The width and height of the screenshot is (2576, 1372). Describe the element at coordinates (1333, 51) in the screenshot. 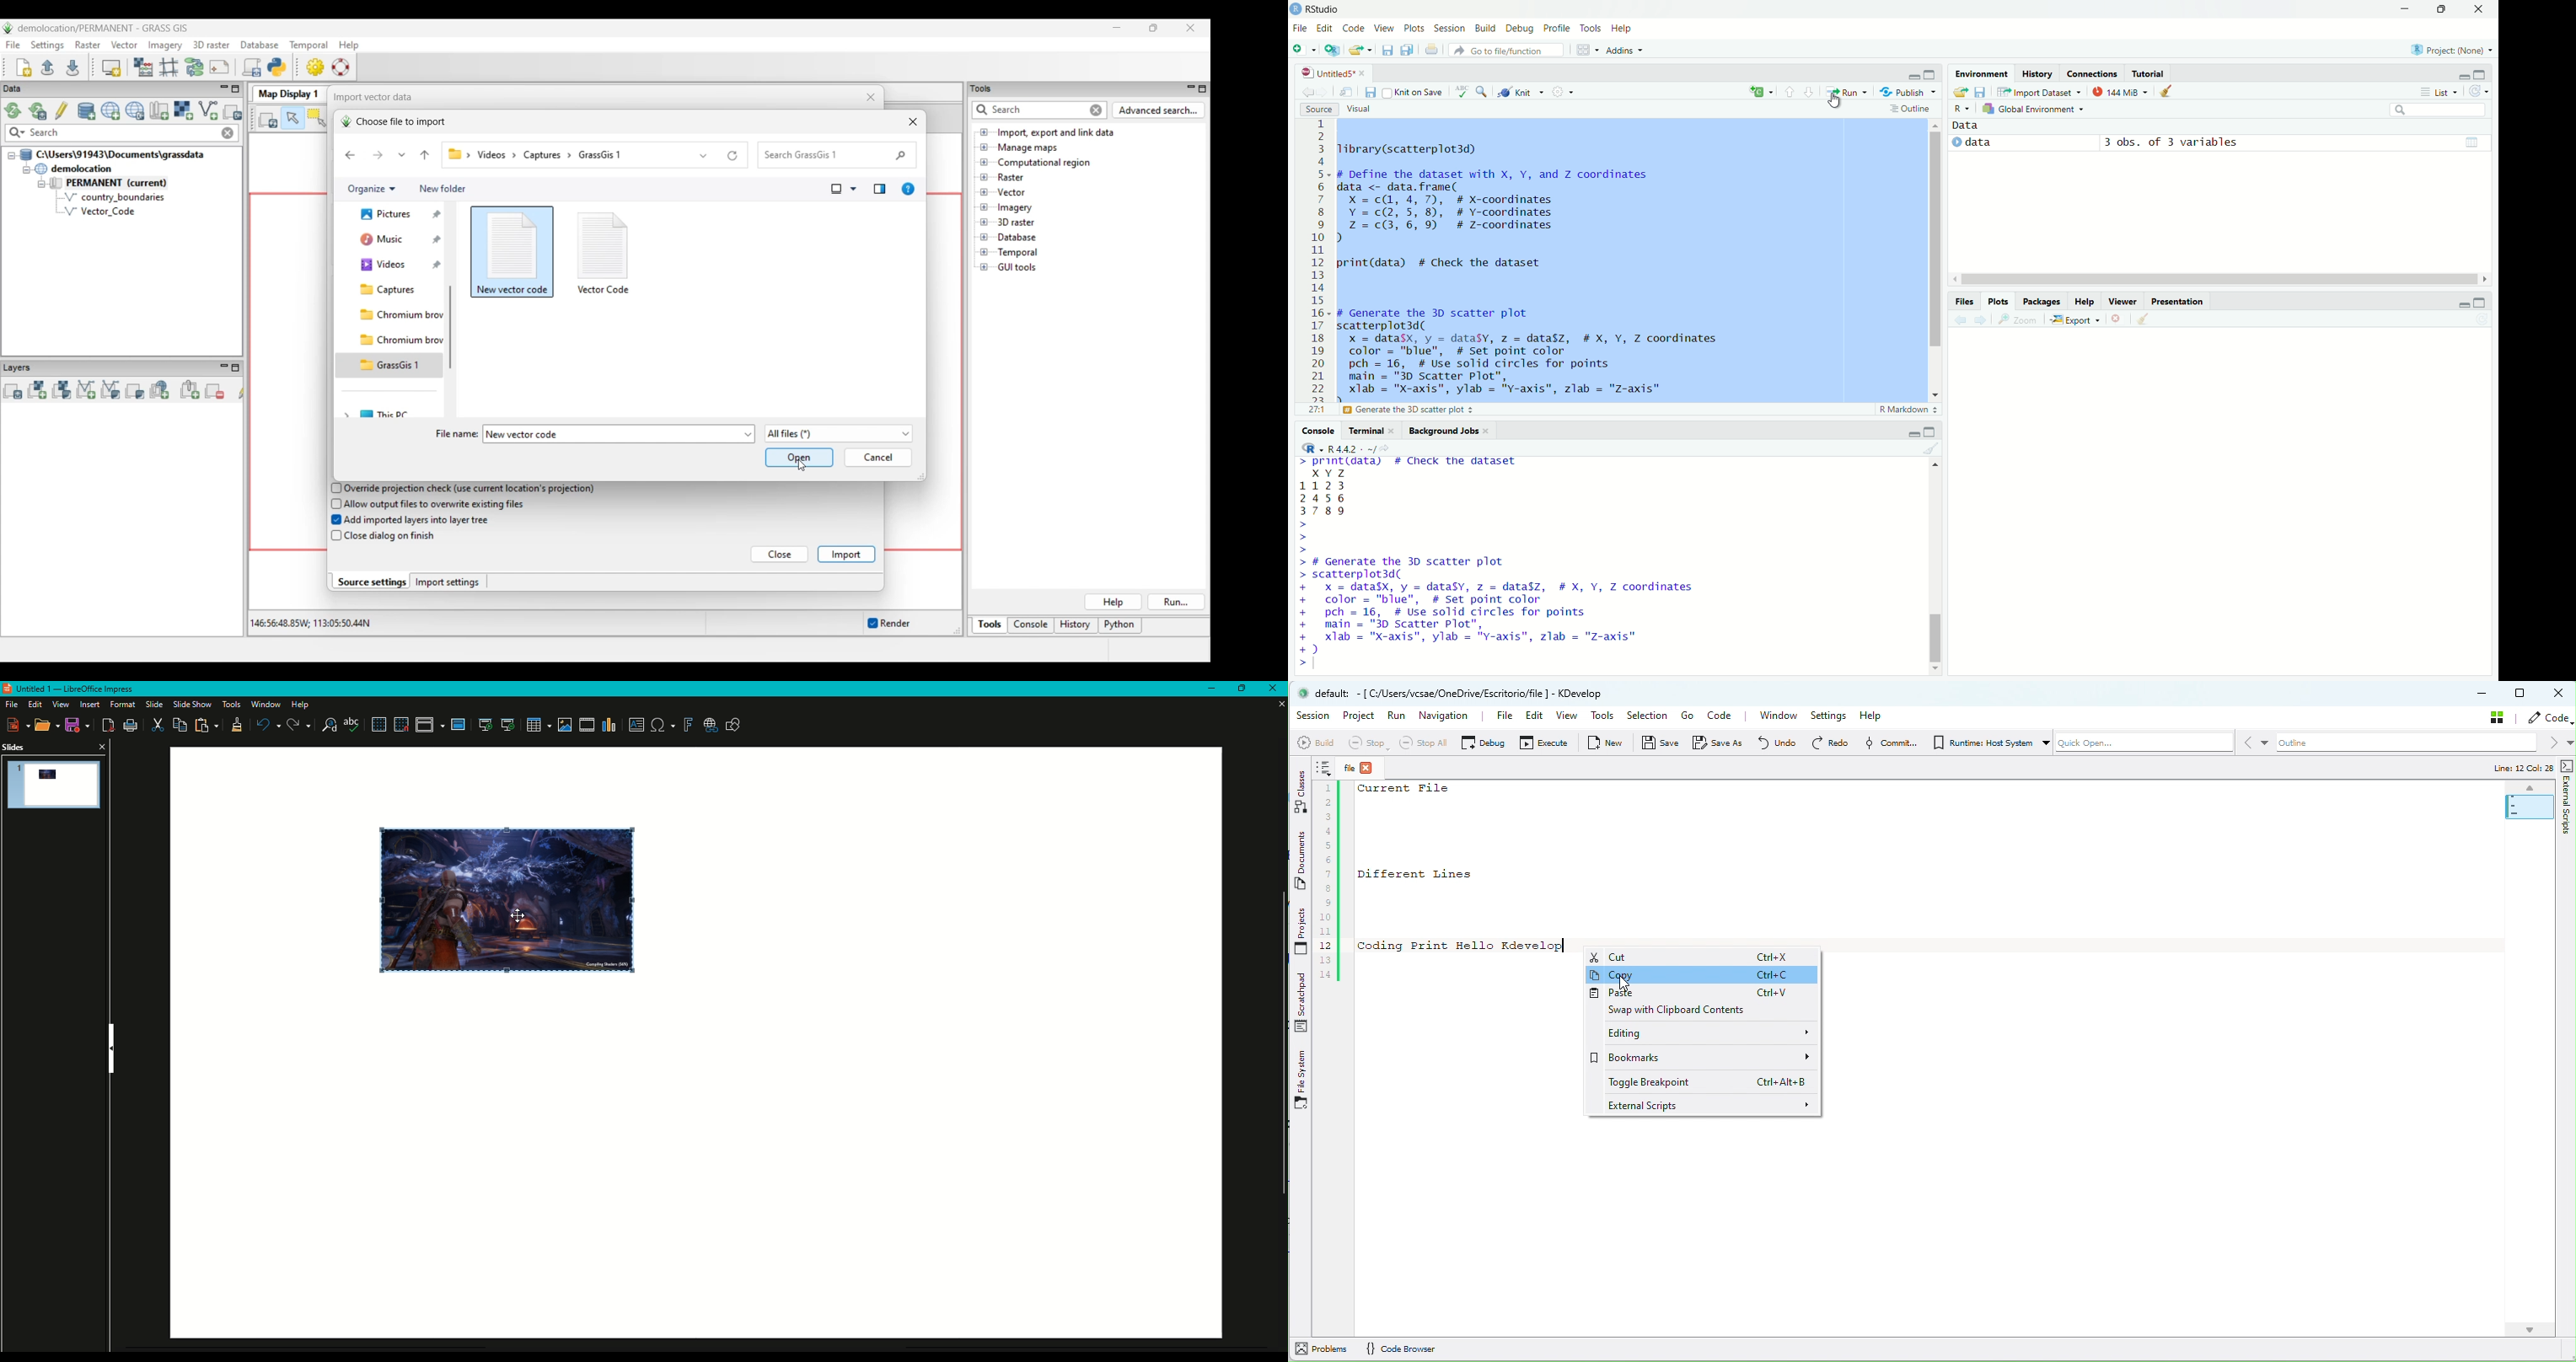

I see `create a project` at that location.